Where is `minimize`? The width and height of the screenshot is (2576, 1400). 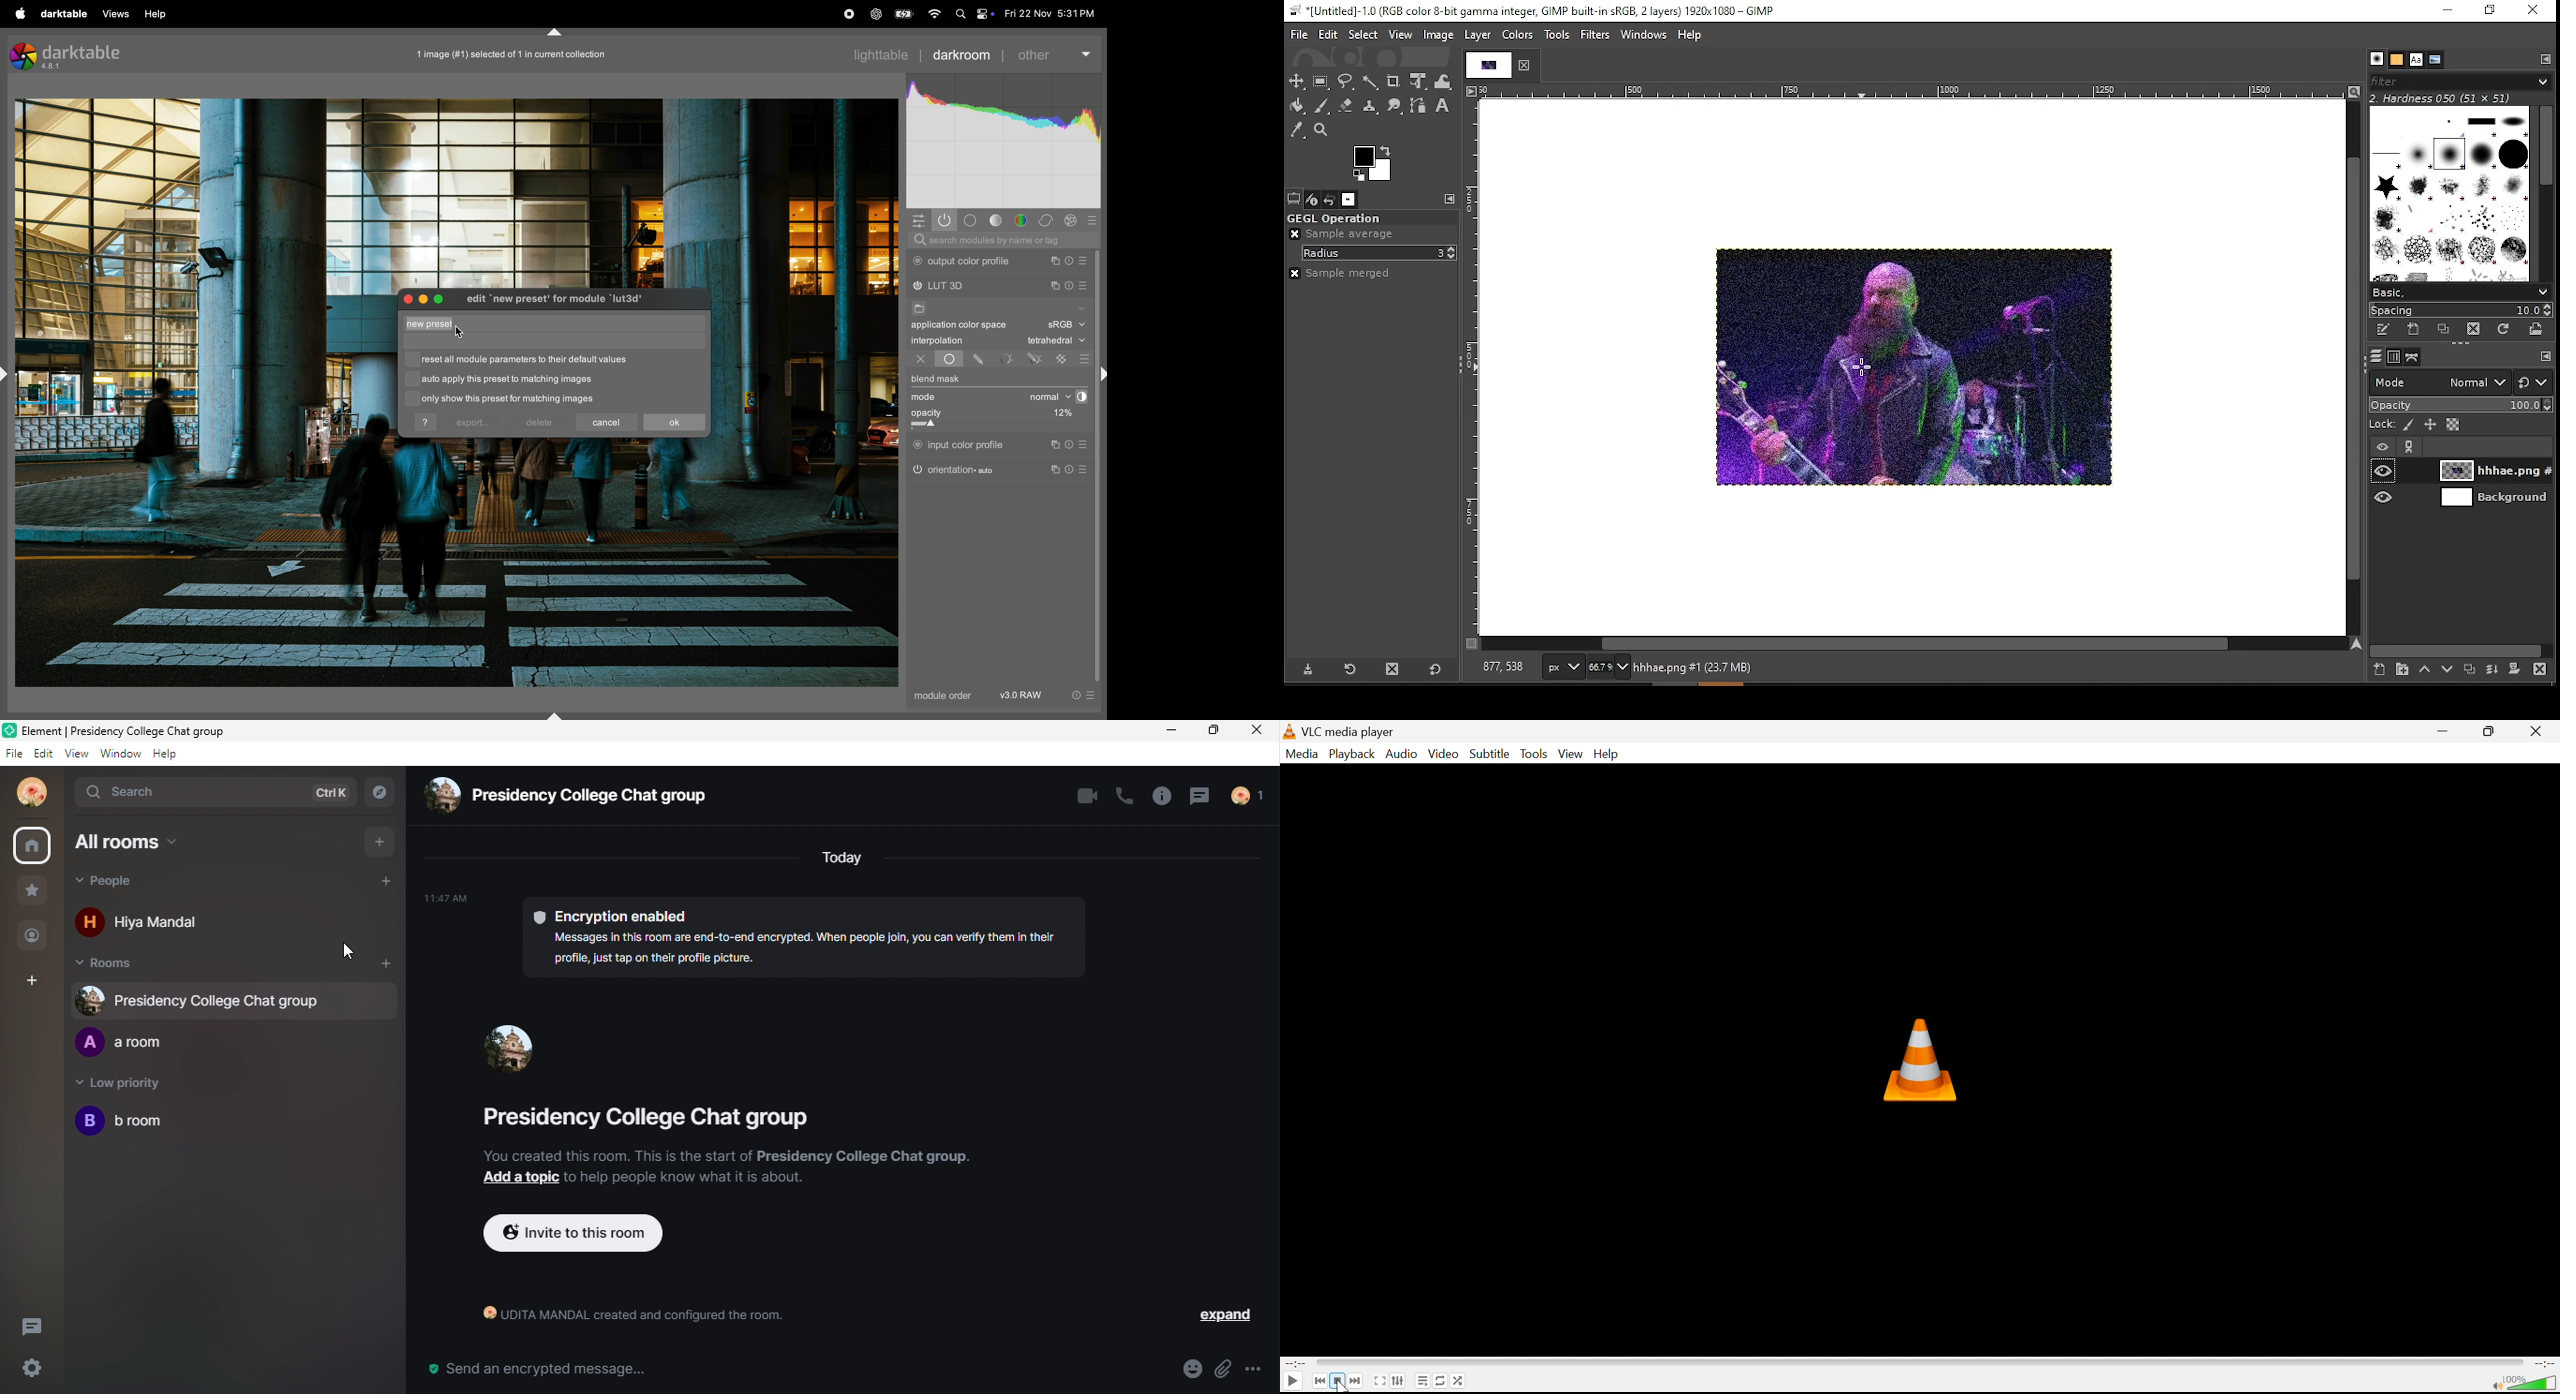
minimize is located at coordinates (1173, 732).